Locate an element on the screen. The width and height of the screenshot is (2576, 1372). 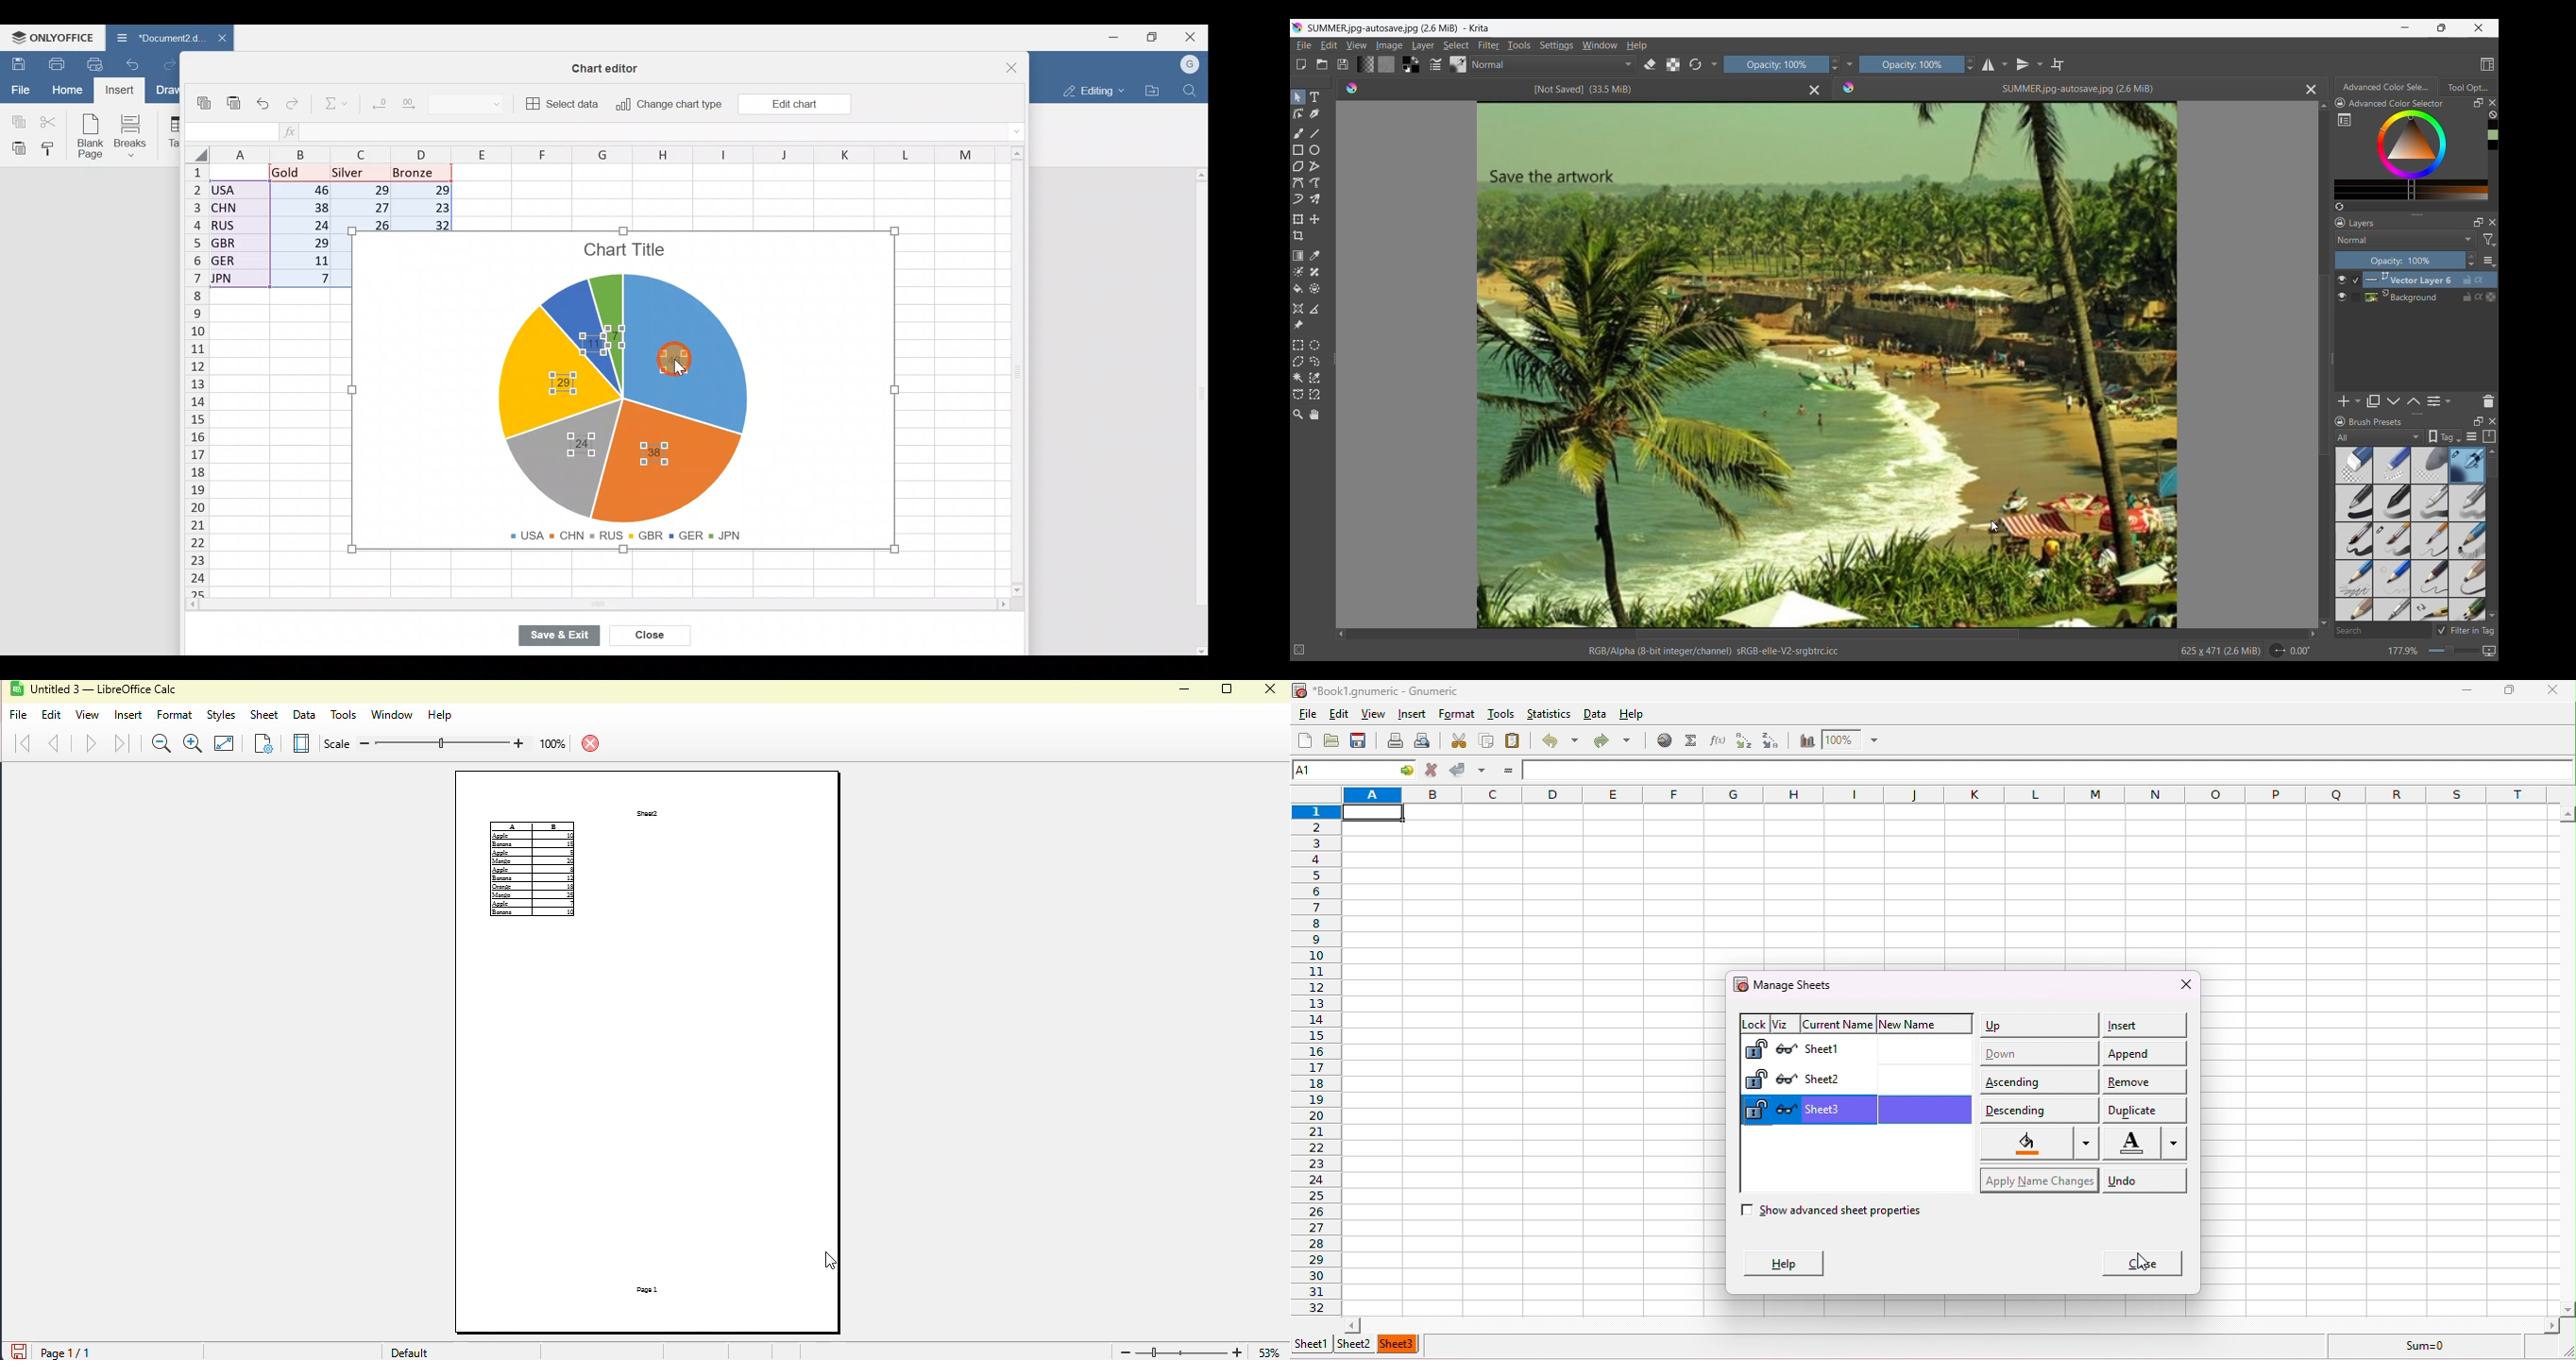
Duplicate layer/mask is located at coordinates (2373, 401).